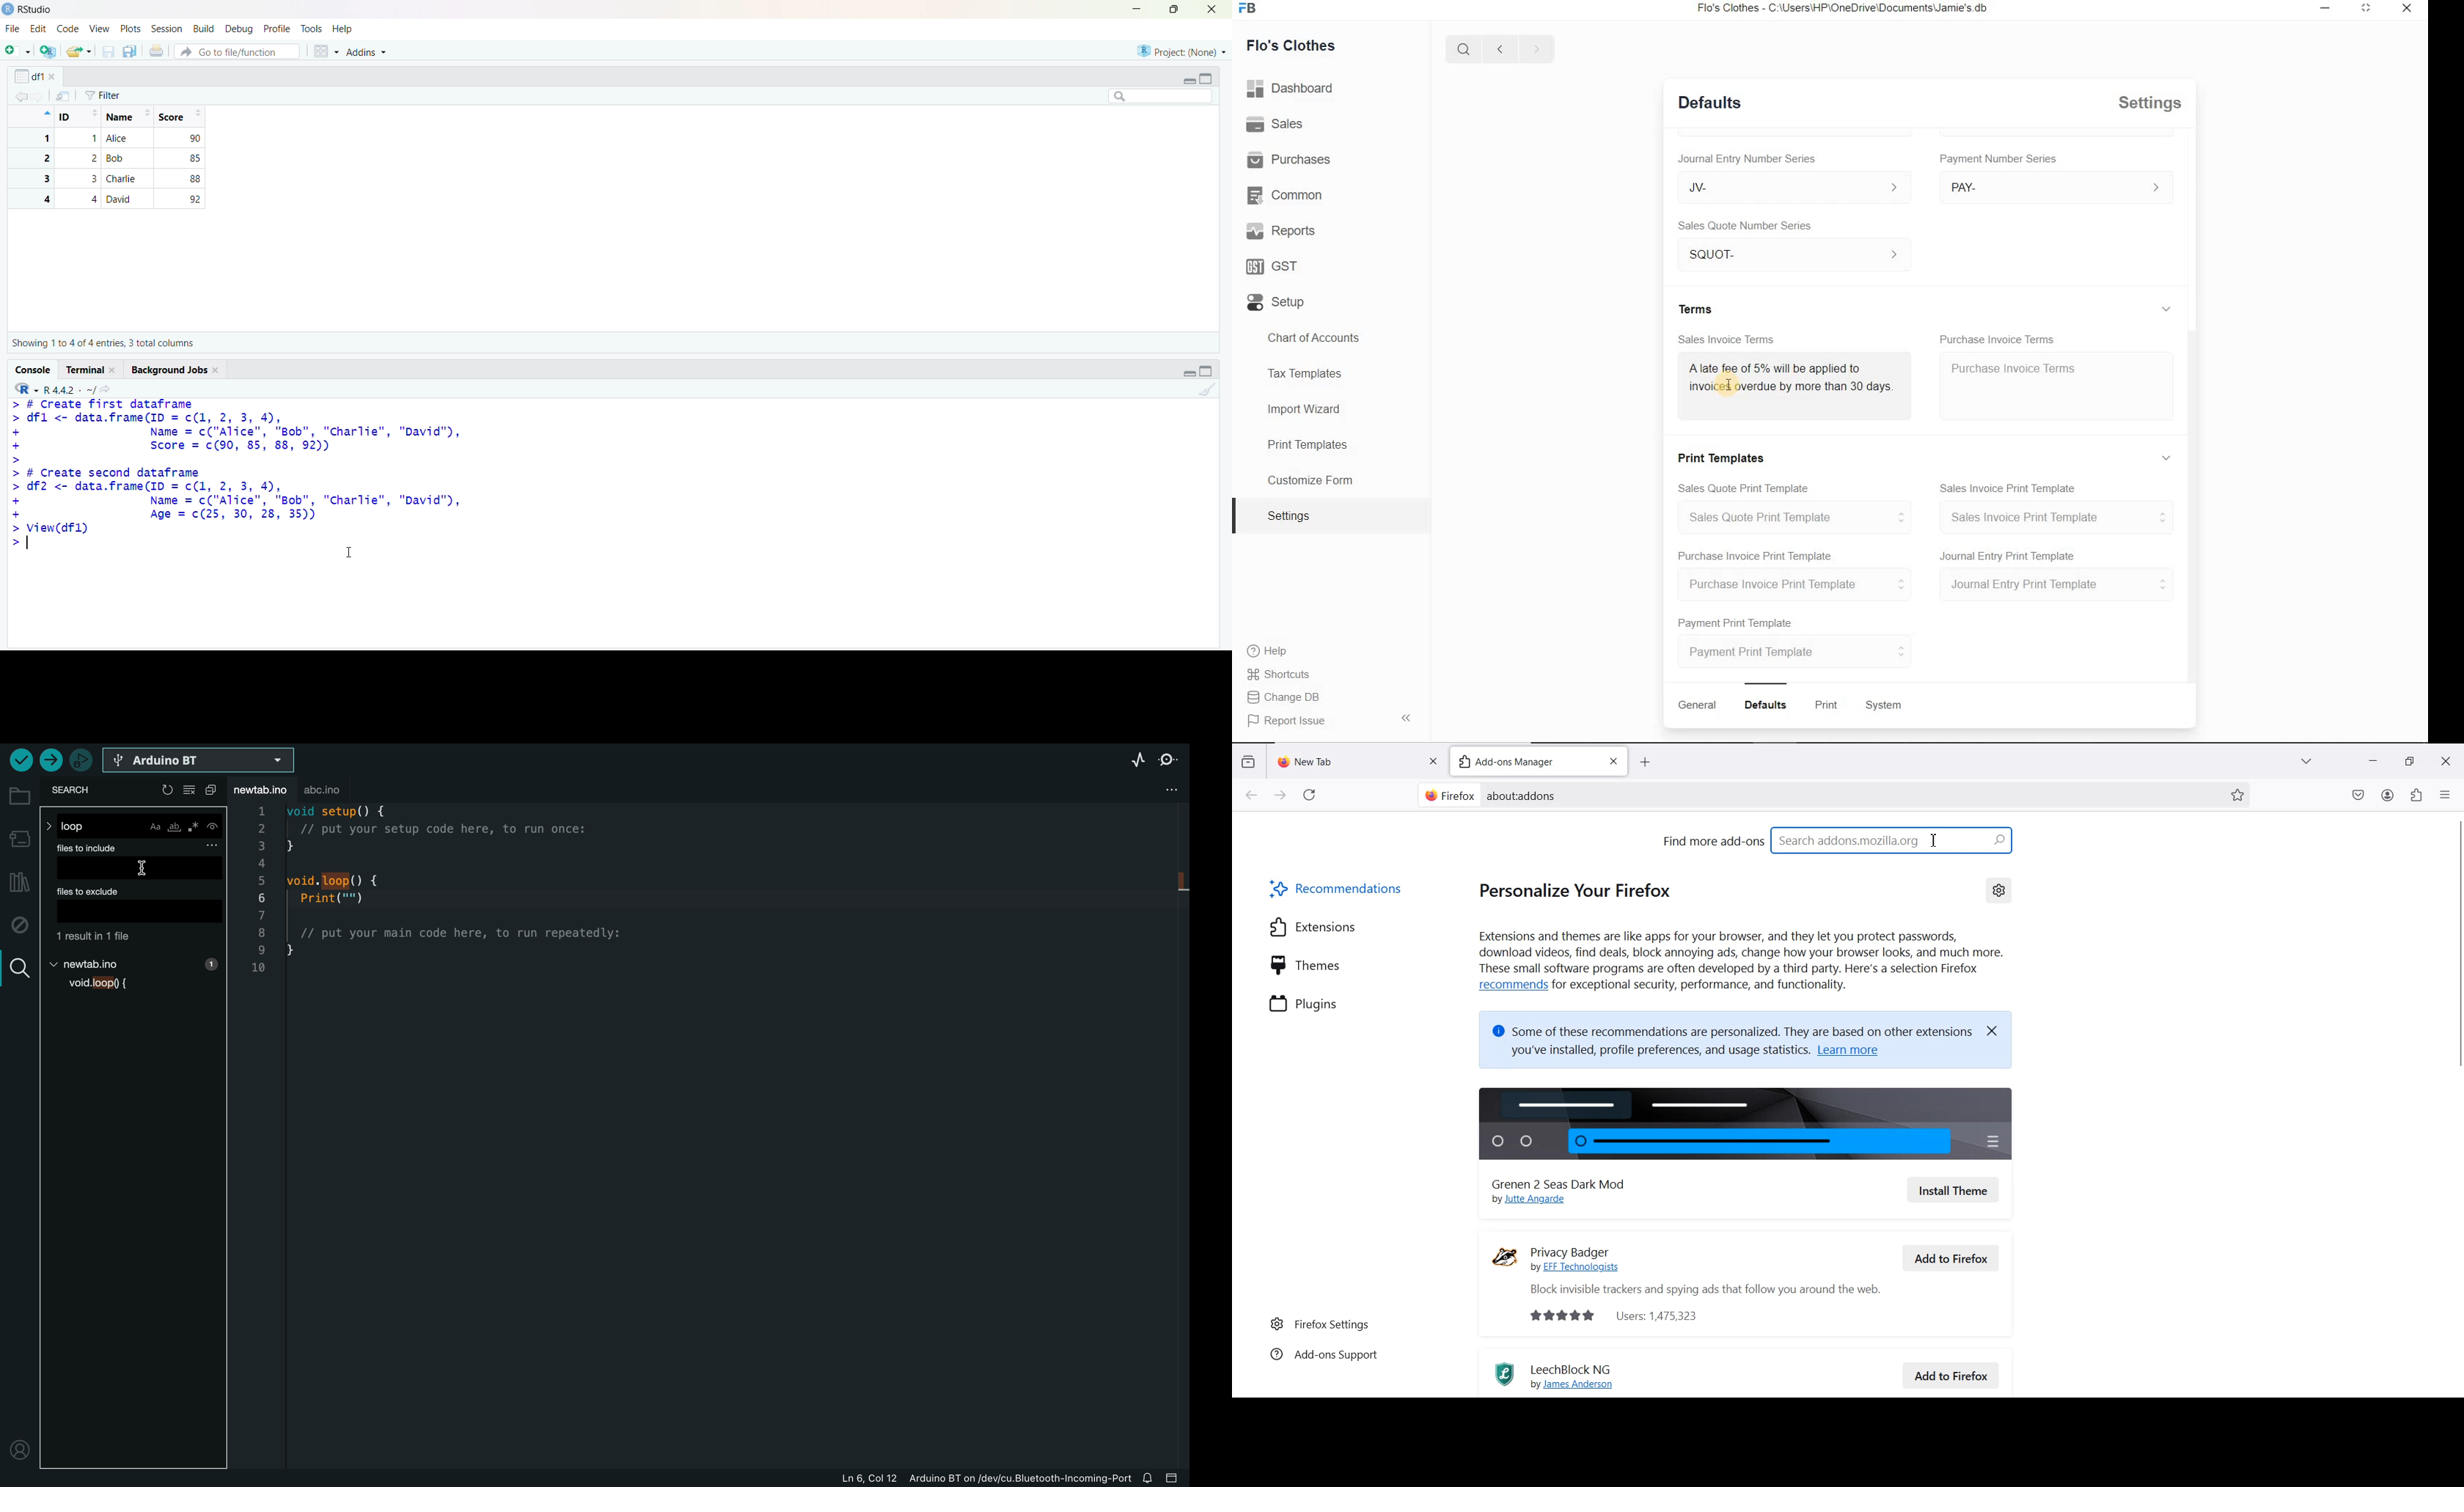 This screenshot has height=1512, width=2464. What do you see at coordinates (365, 51) in the screenshot?
I see `Addins ` at bounding box center [365, 51].